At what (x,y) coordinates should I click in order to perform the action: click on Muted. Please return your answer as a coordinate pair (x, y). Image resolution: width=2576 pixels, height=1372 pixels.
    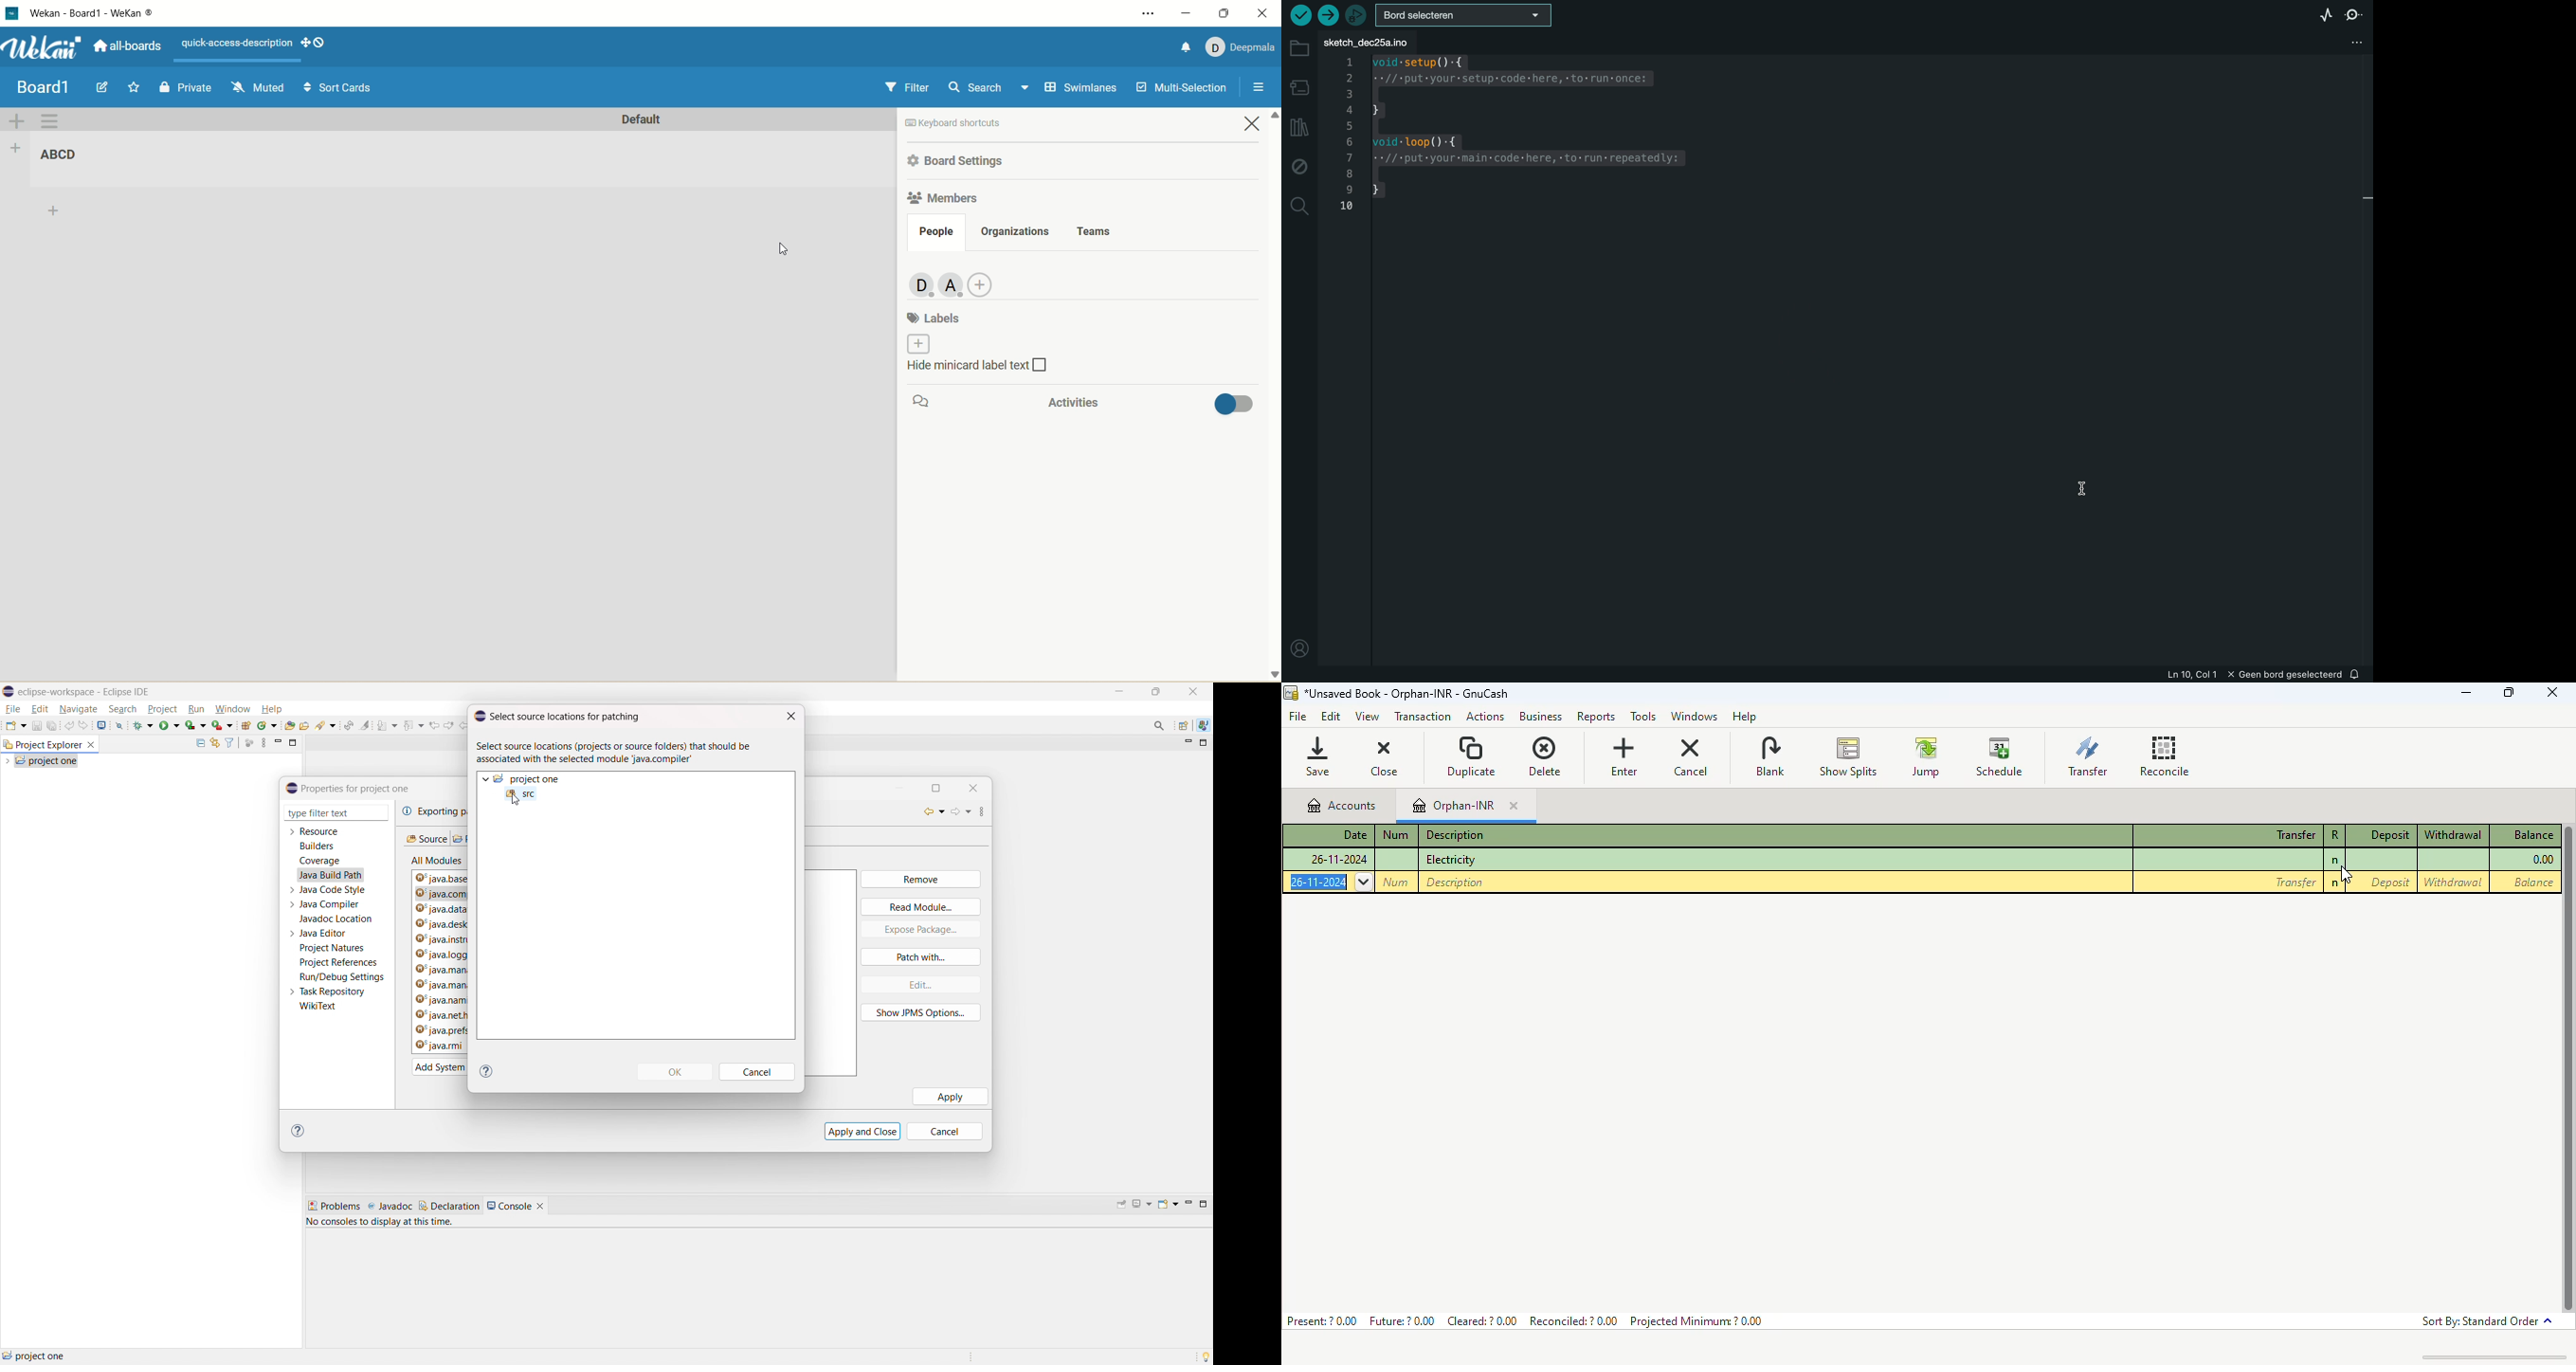
    Looking at the image, I should click on (257, 85).